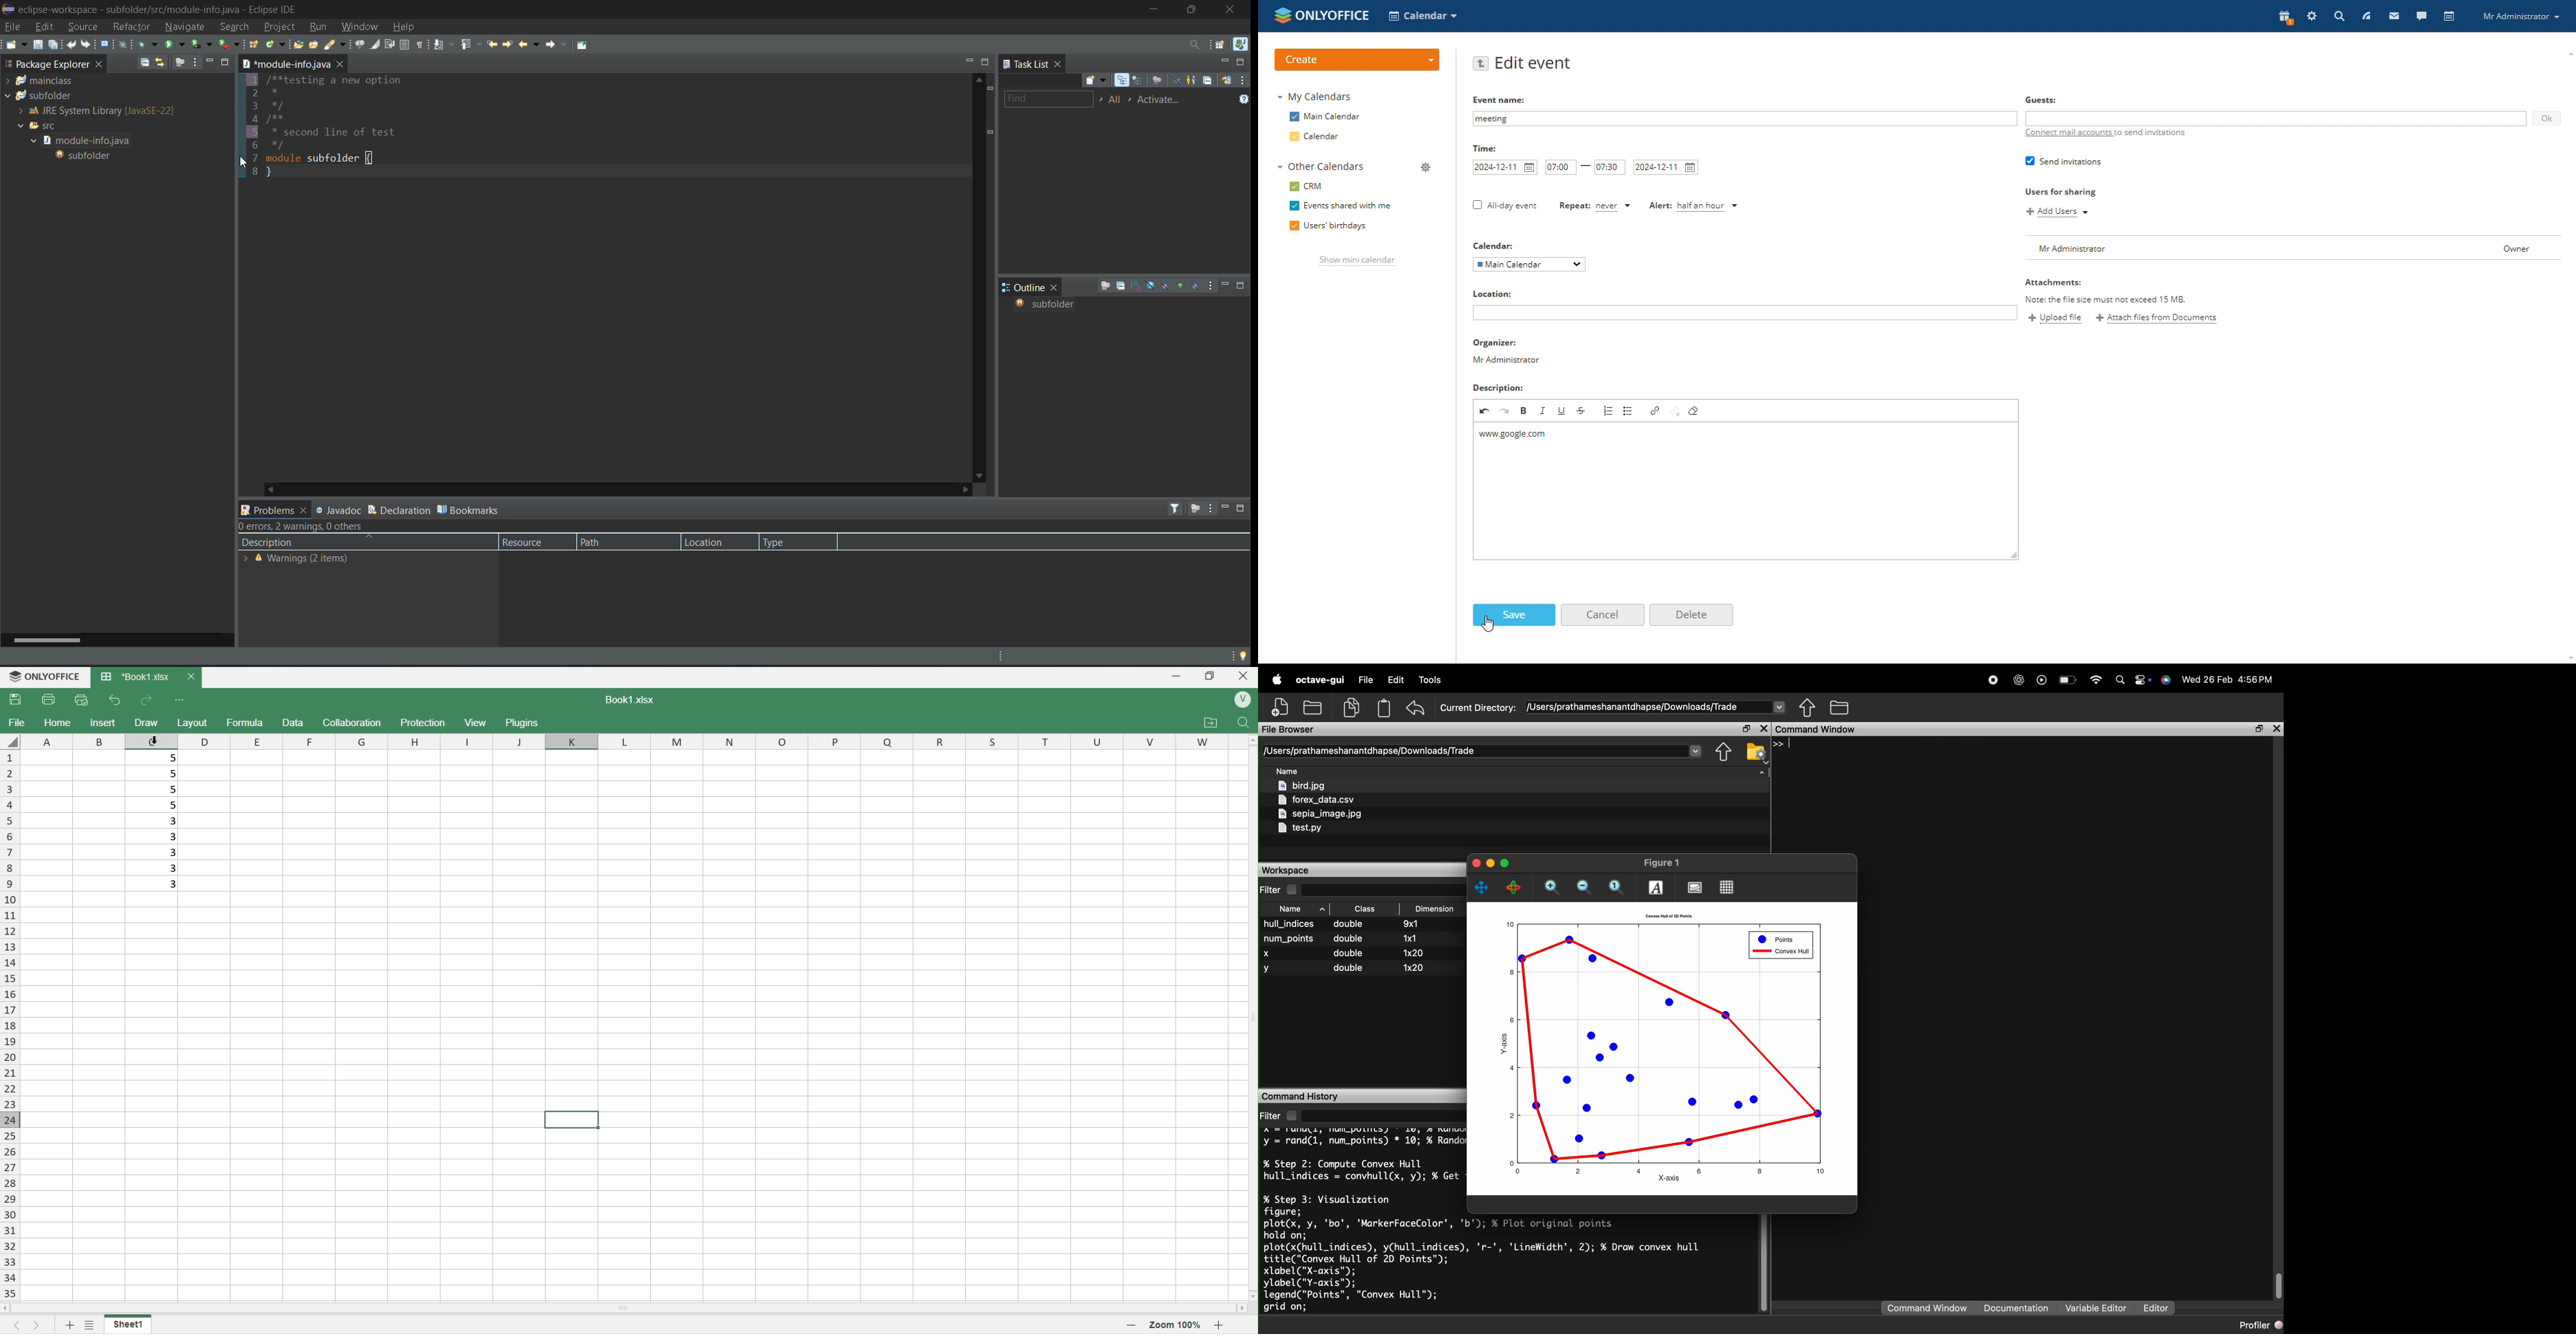  I want to click on Protection, so click(424, 723).